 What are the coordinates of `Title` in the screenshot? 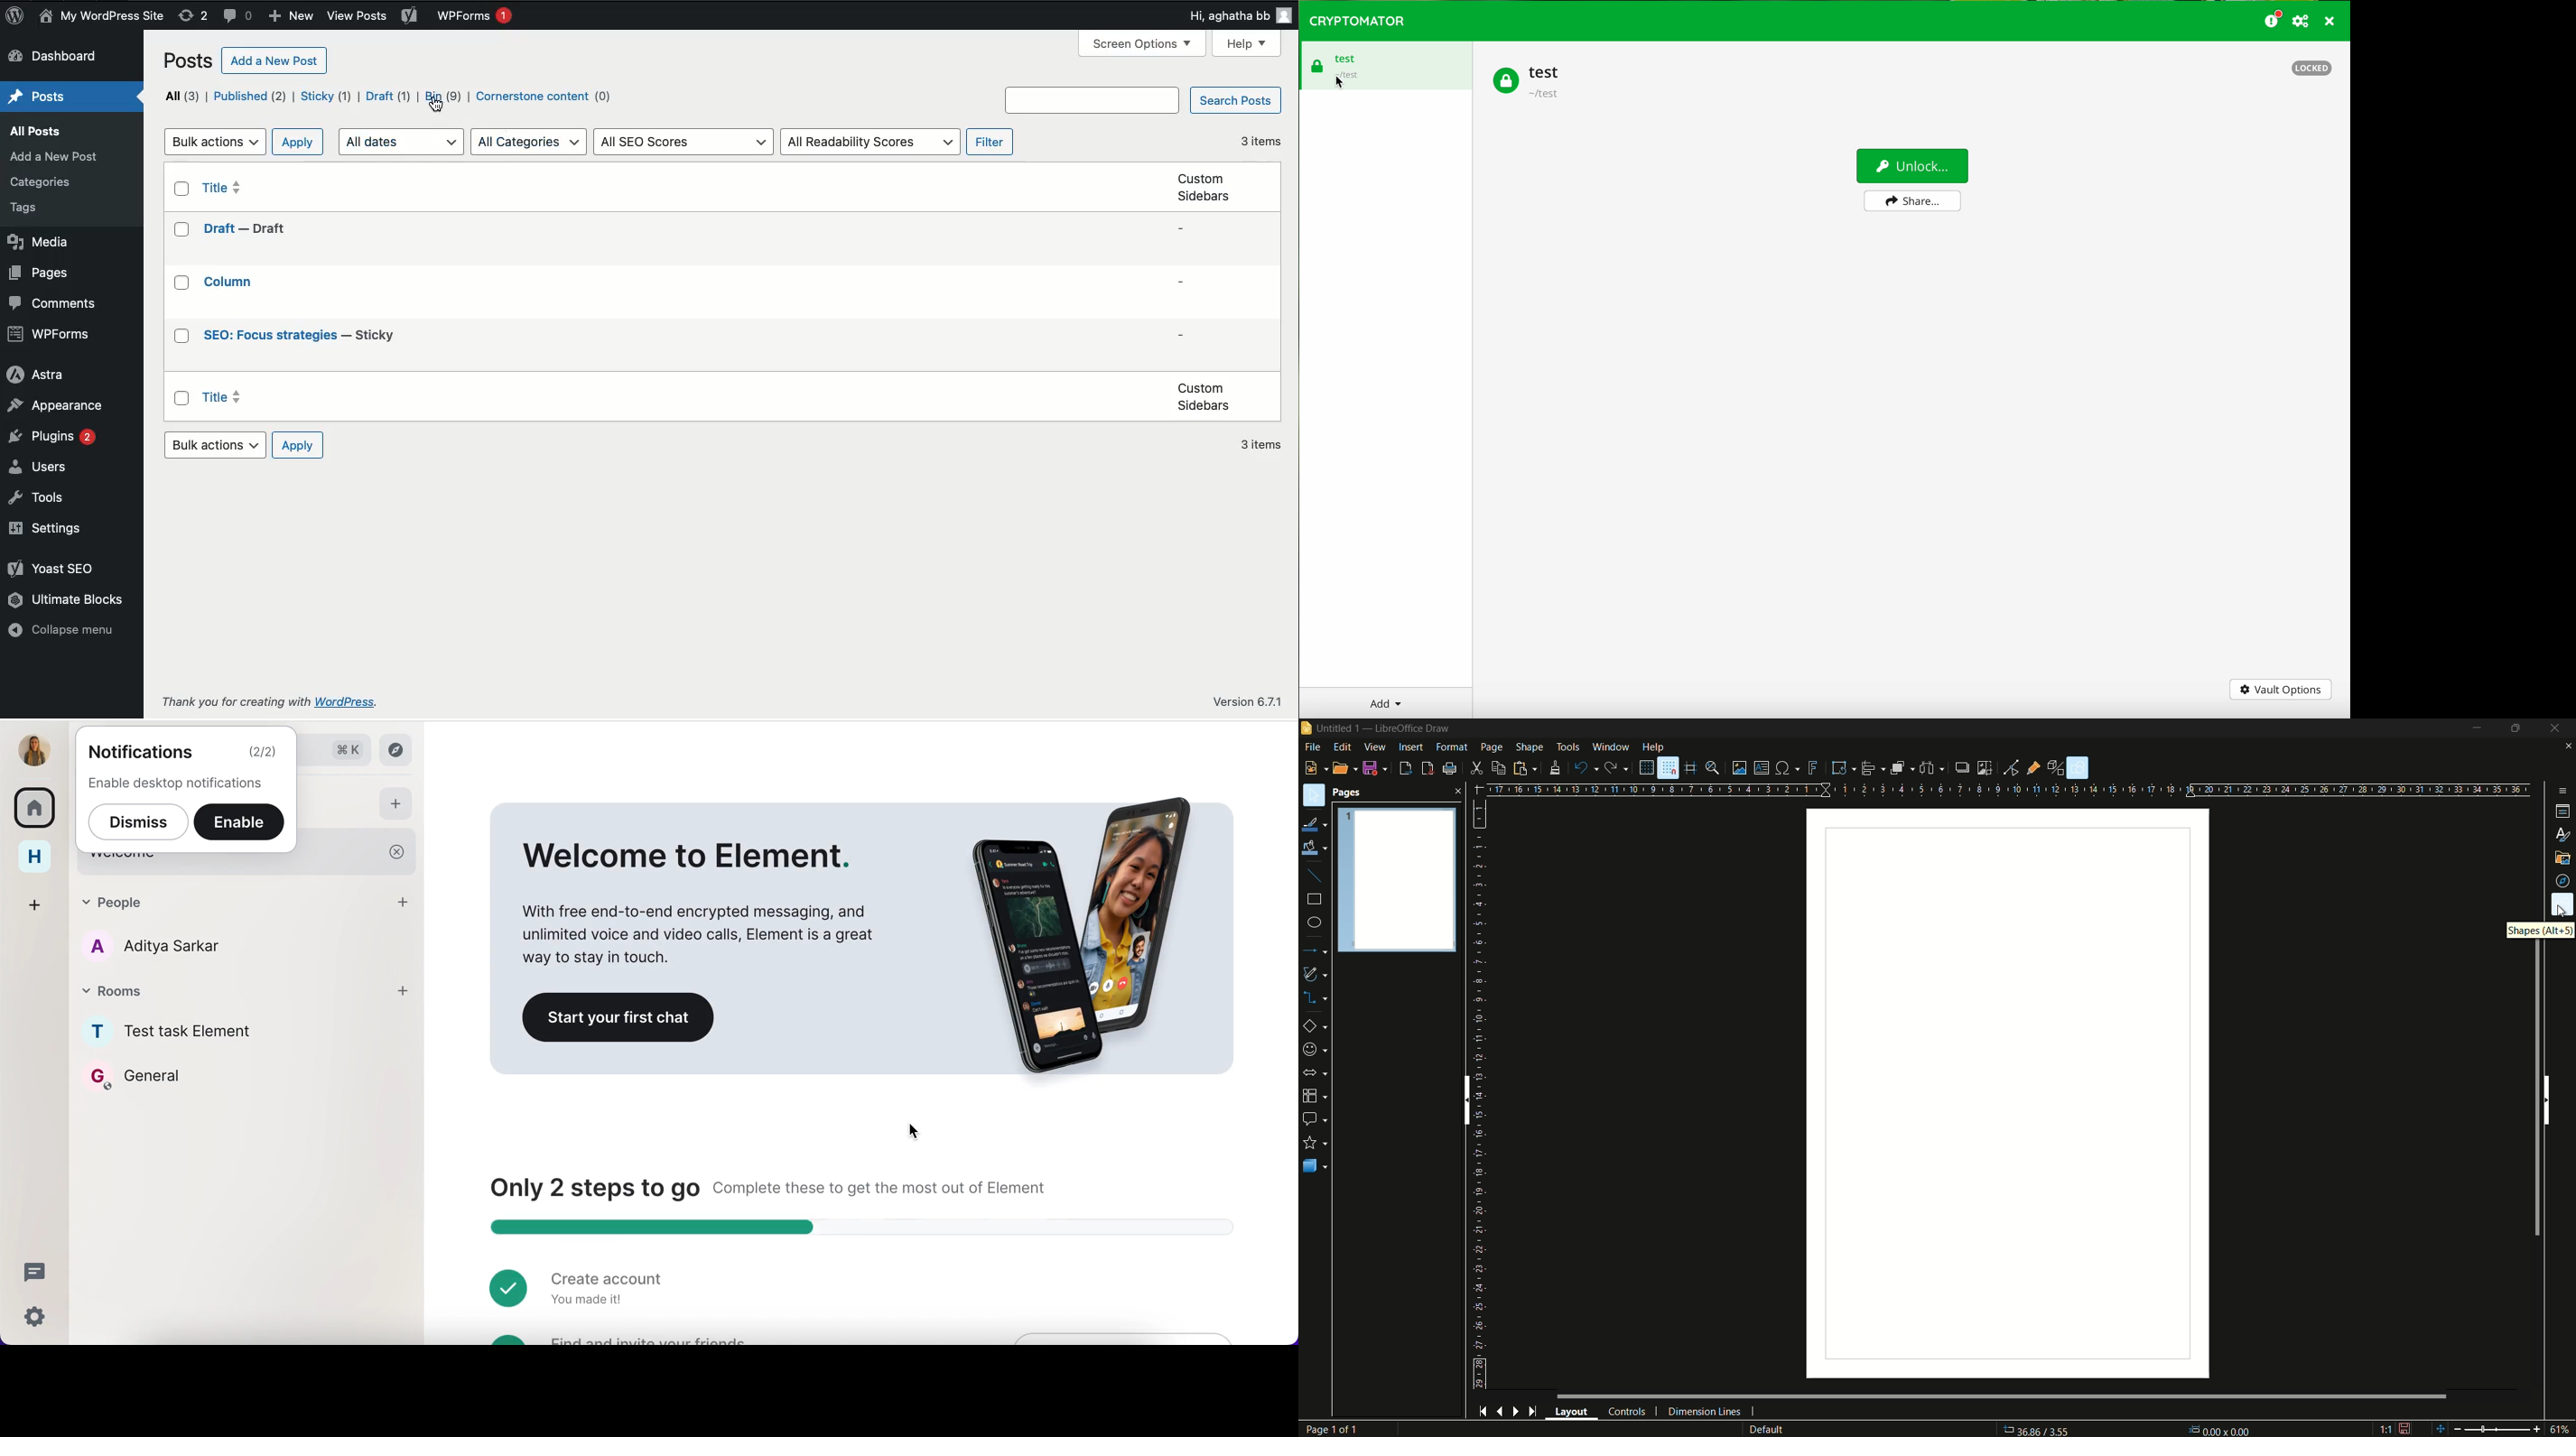 It's located at (225, 188).